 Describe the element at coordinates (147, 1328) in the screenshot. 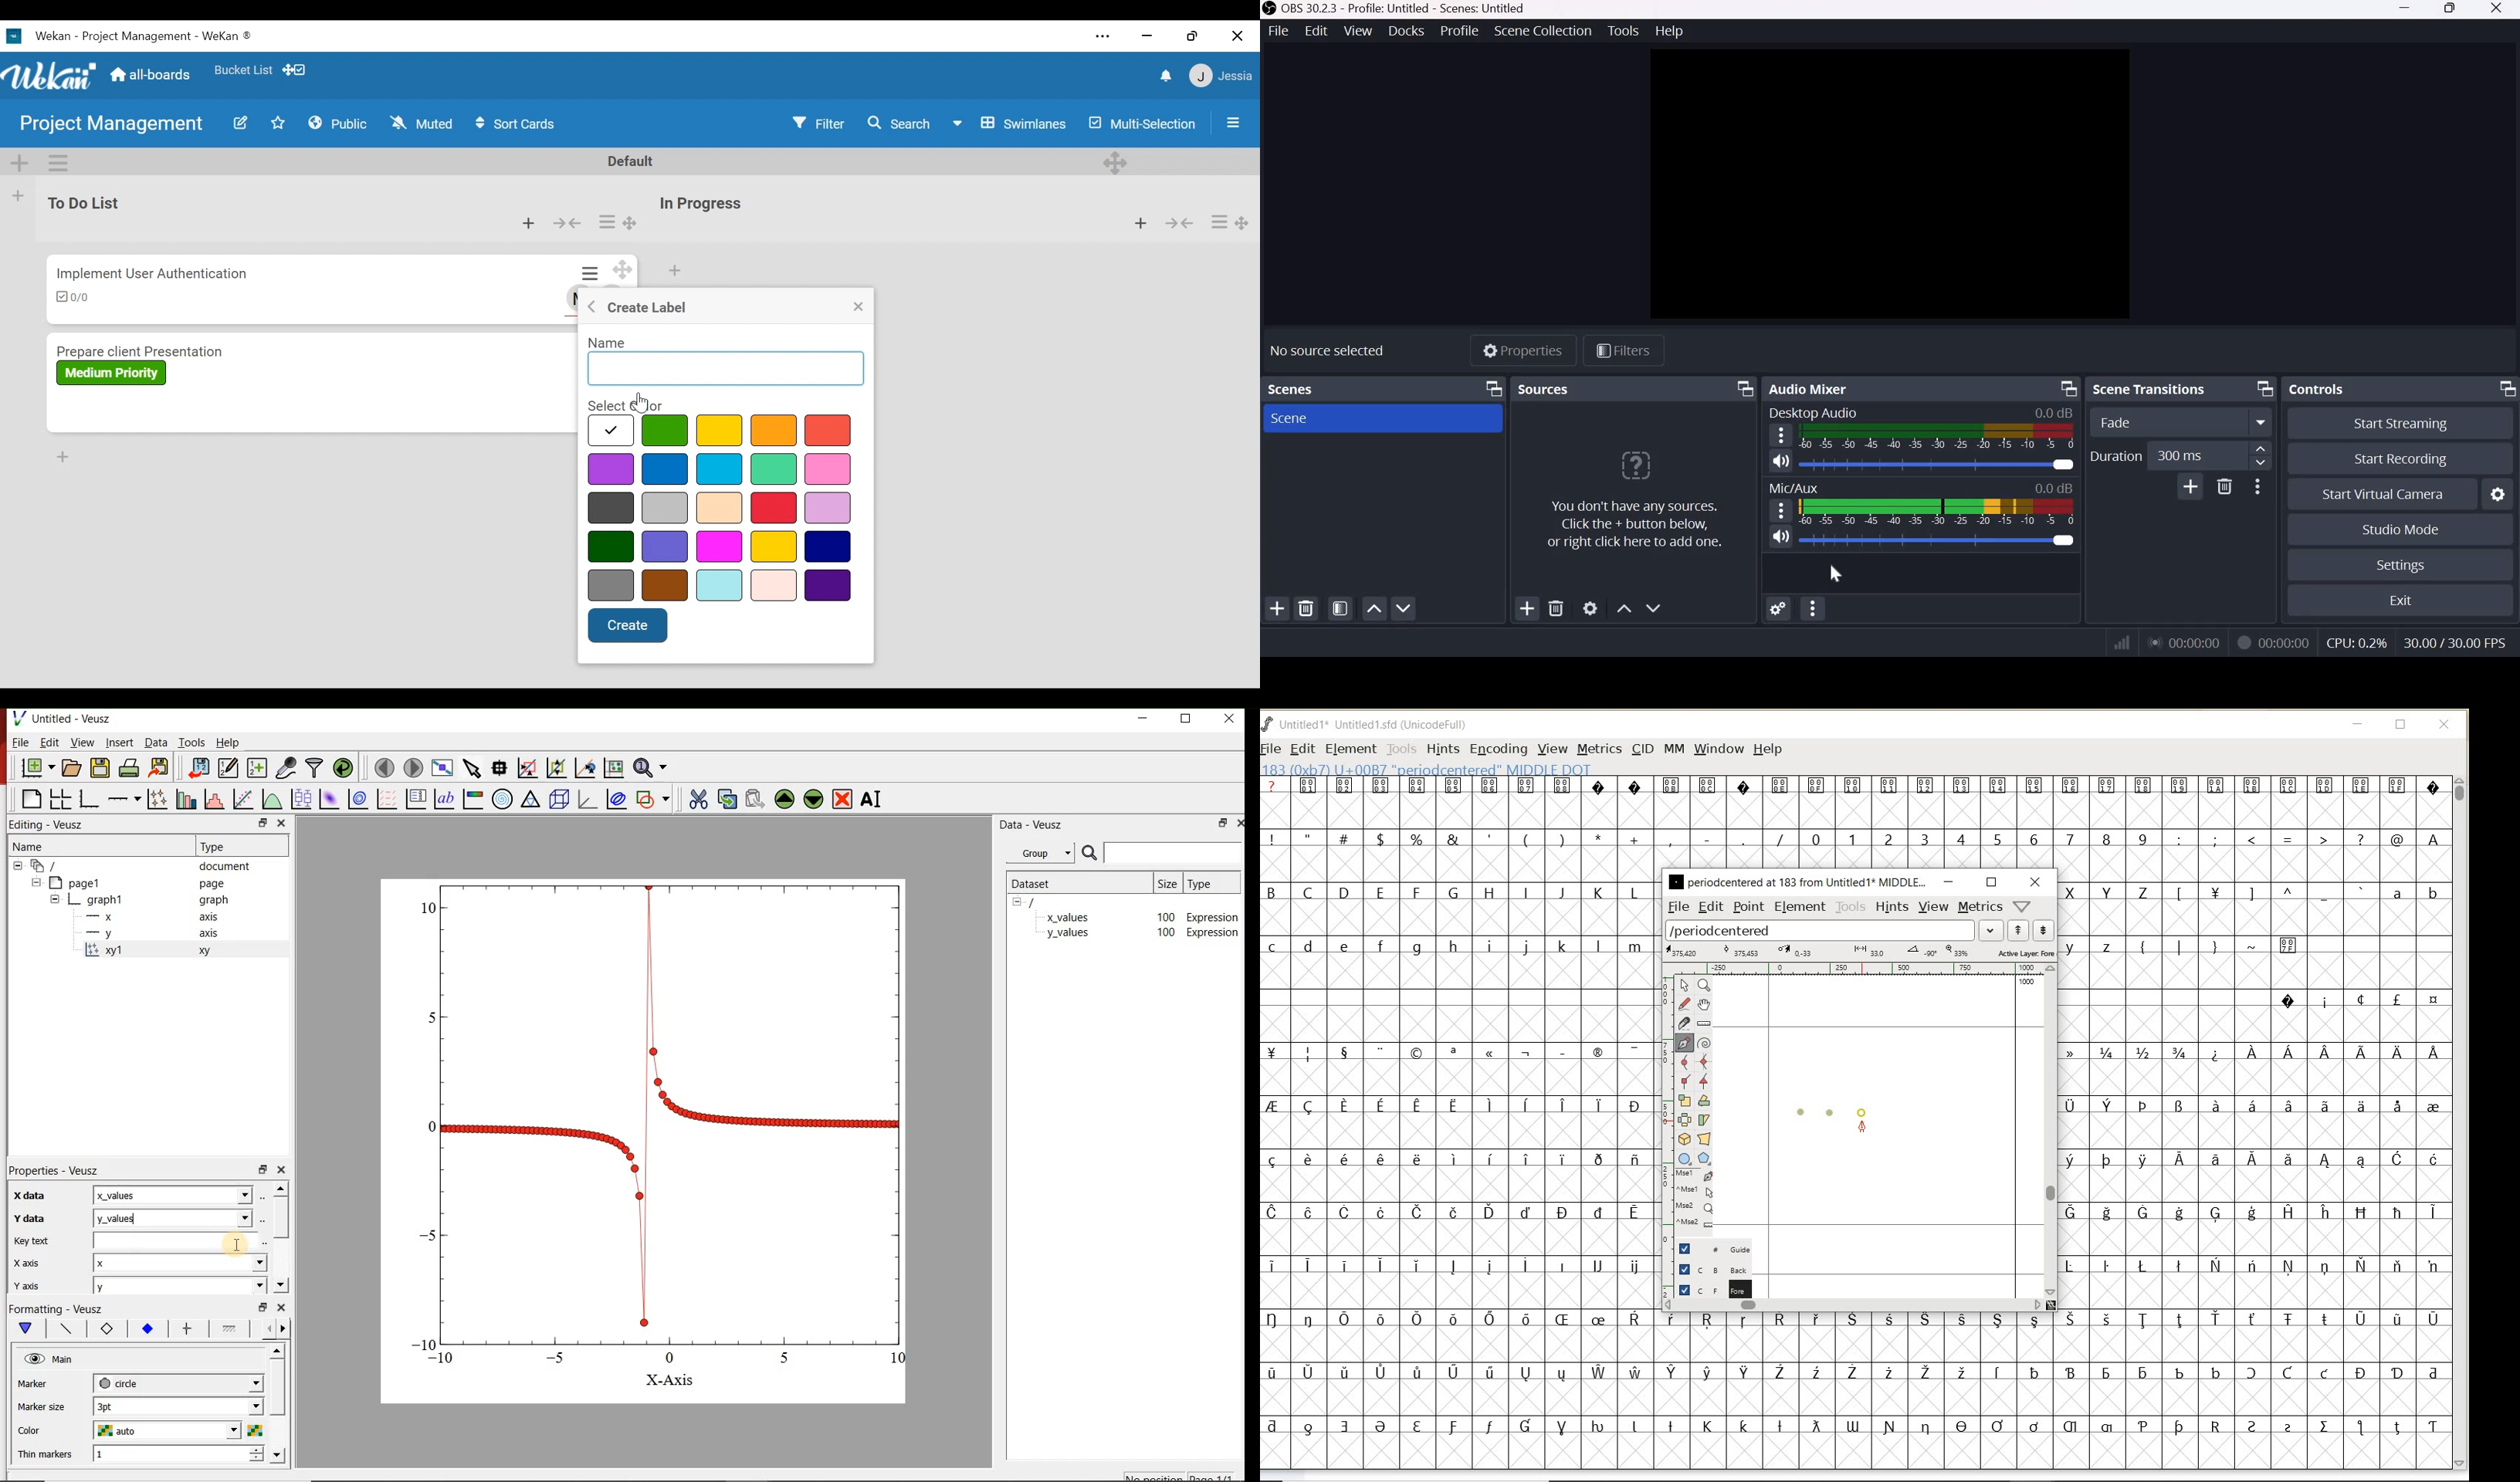

I see `marker fill` at that location.